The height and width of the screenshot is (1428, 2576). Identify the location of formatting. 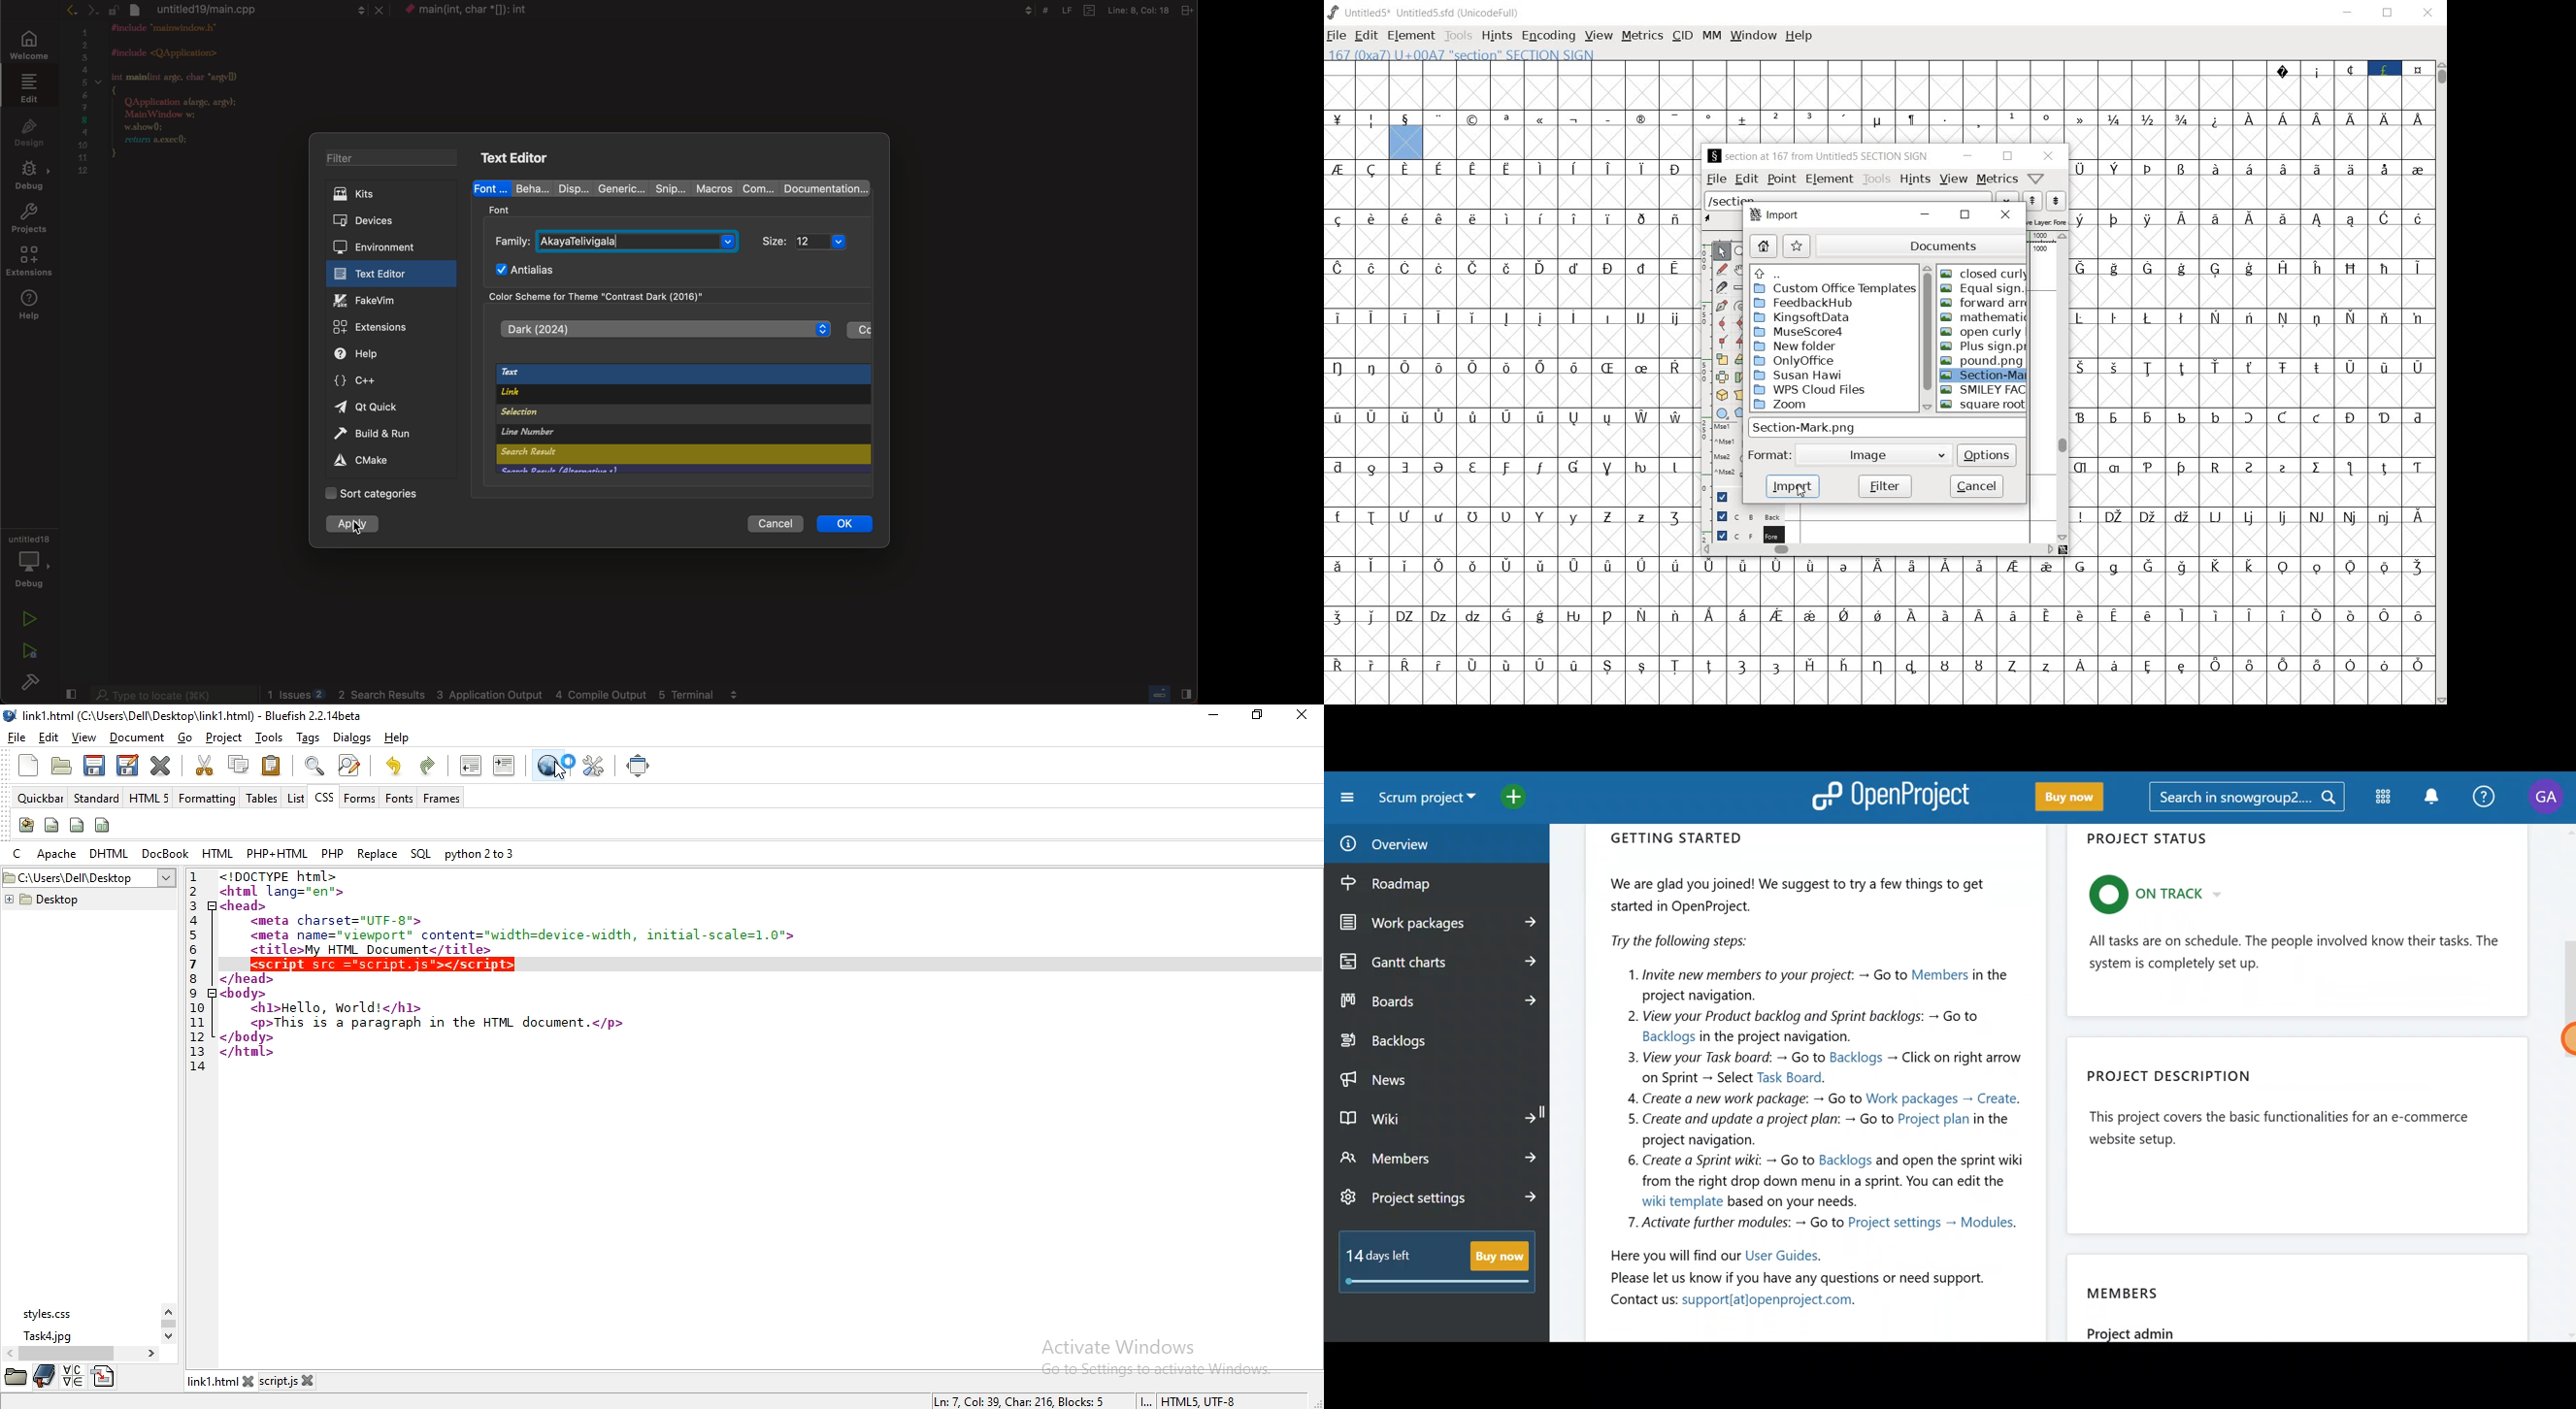
(208, 798).